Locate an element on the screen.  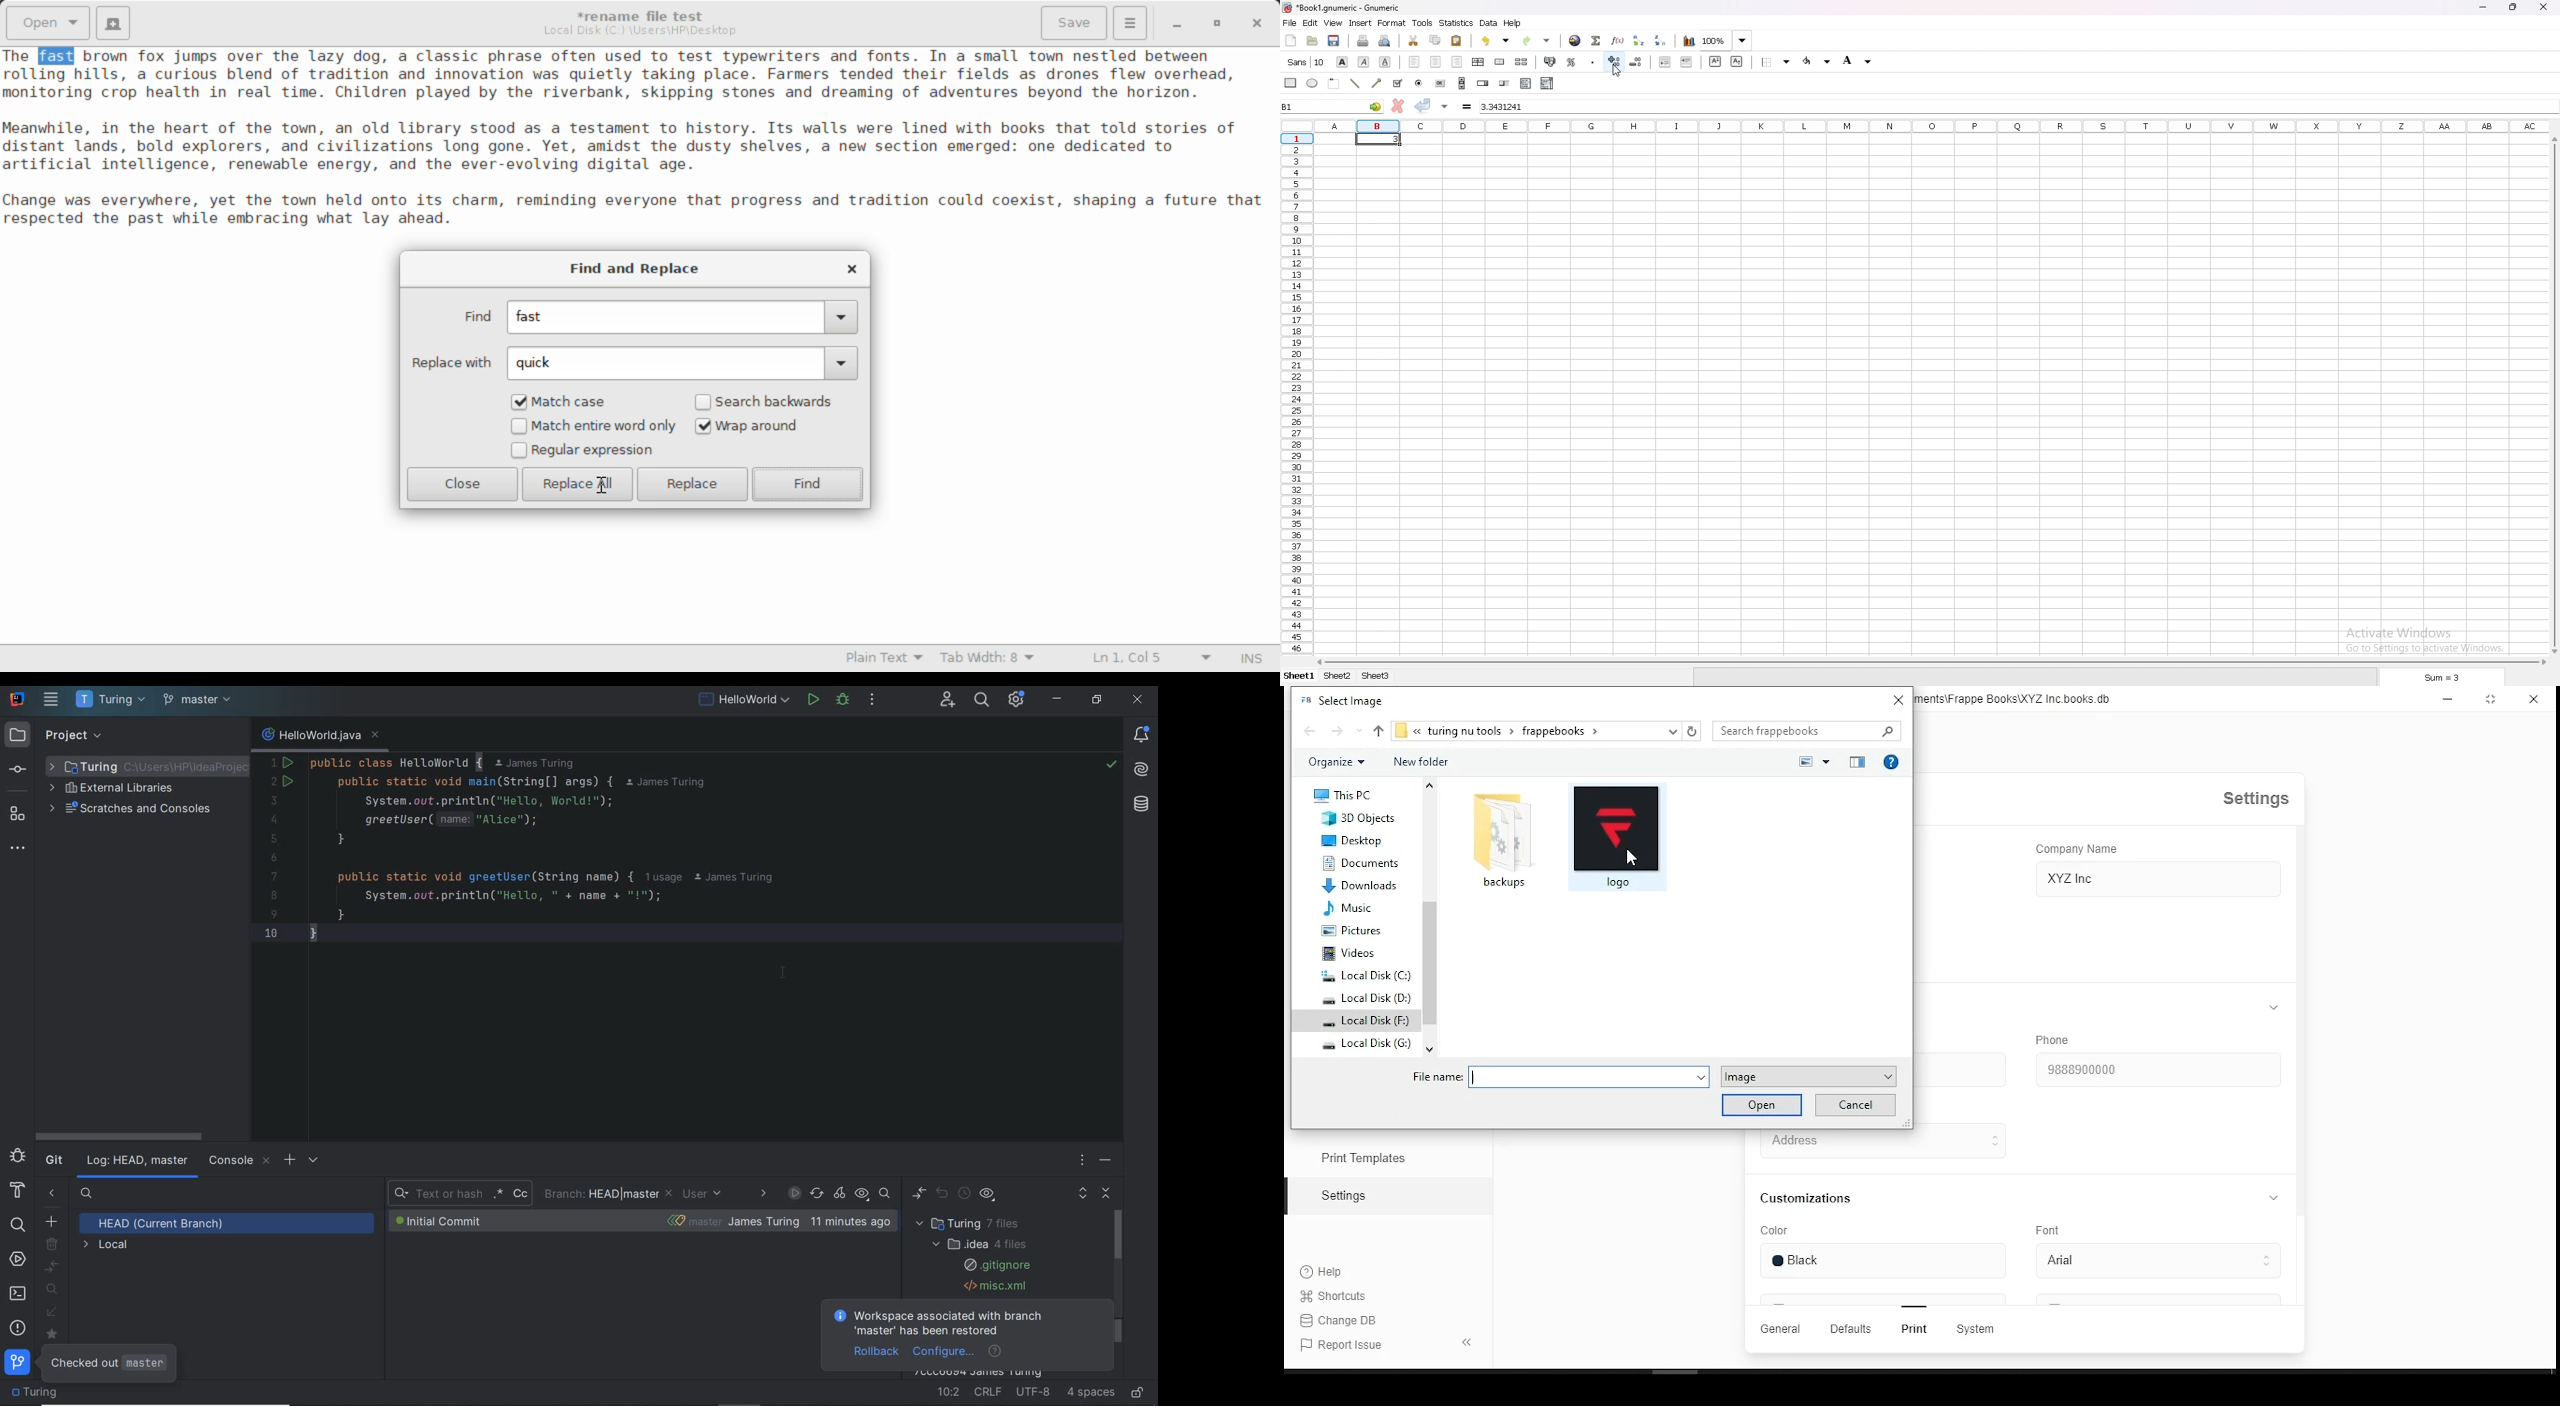
B1 is located at coordinates (1331, 106).